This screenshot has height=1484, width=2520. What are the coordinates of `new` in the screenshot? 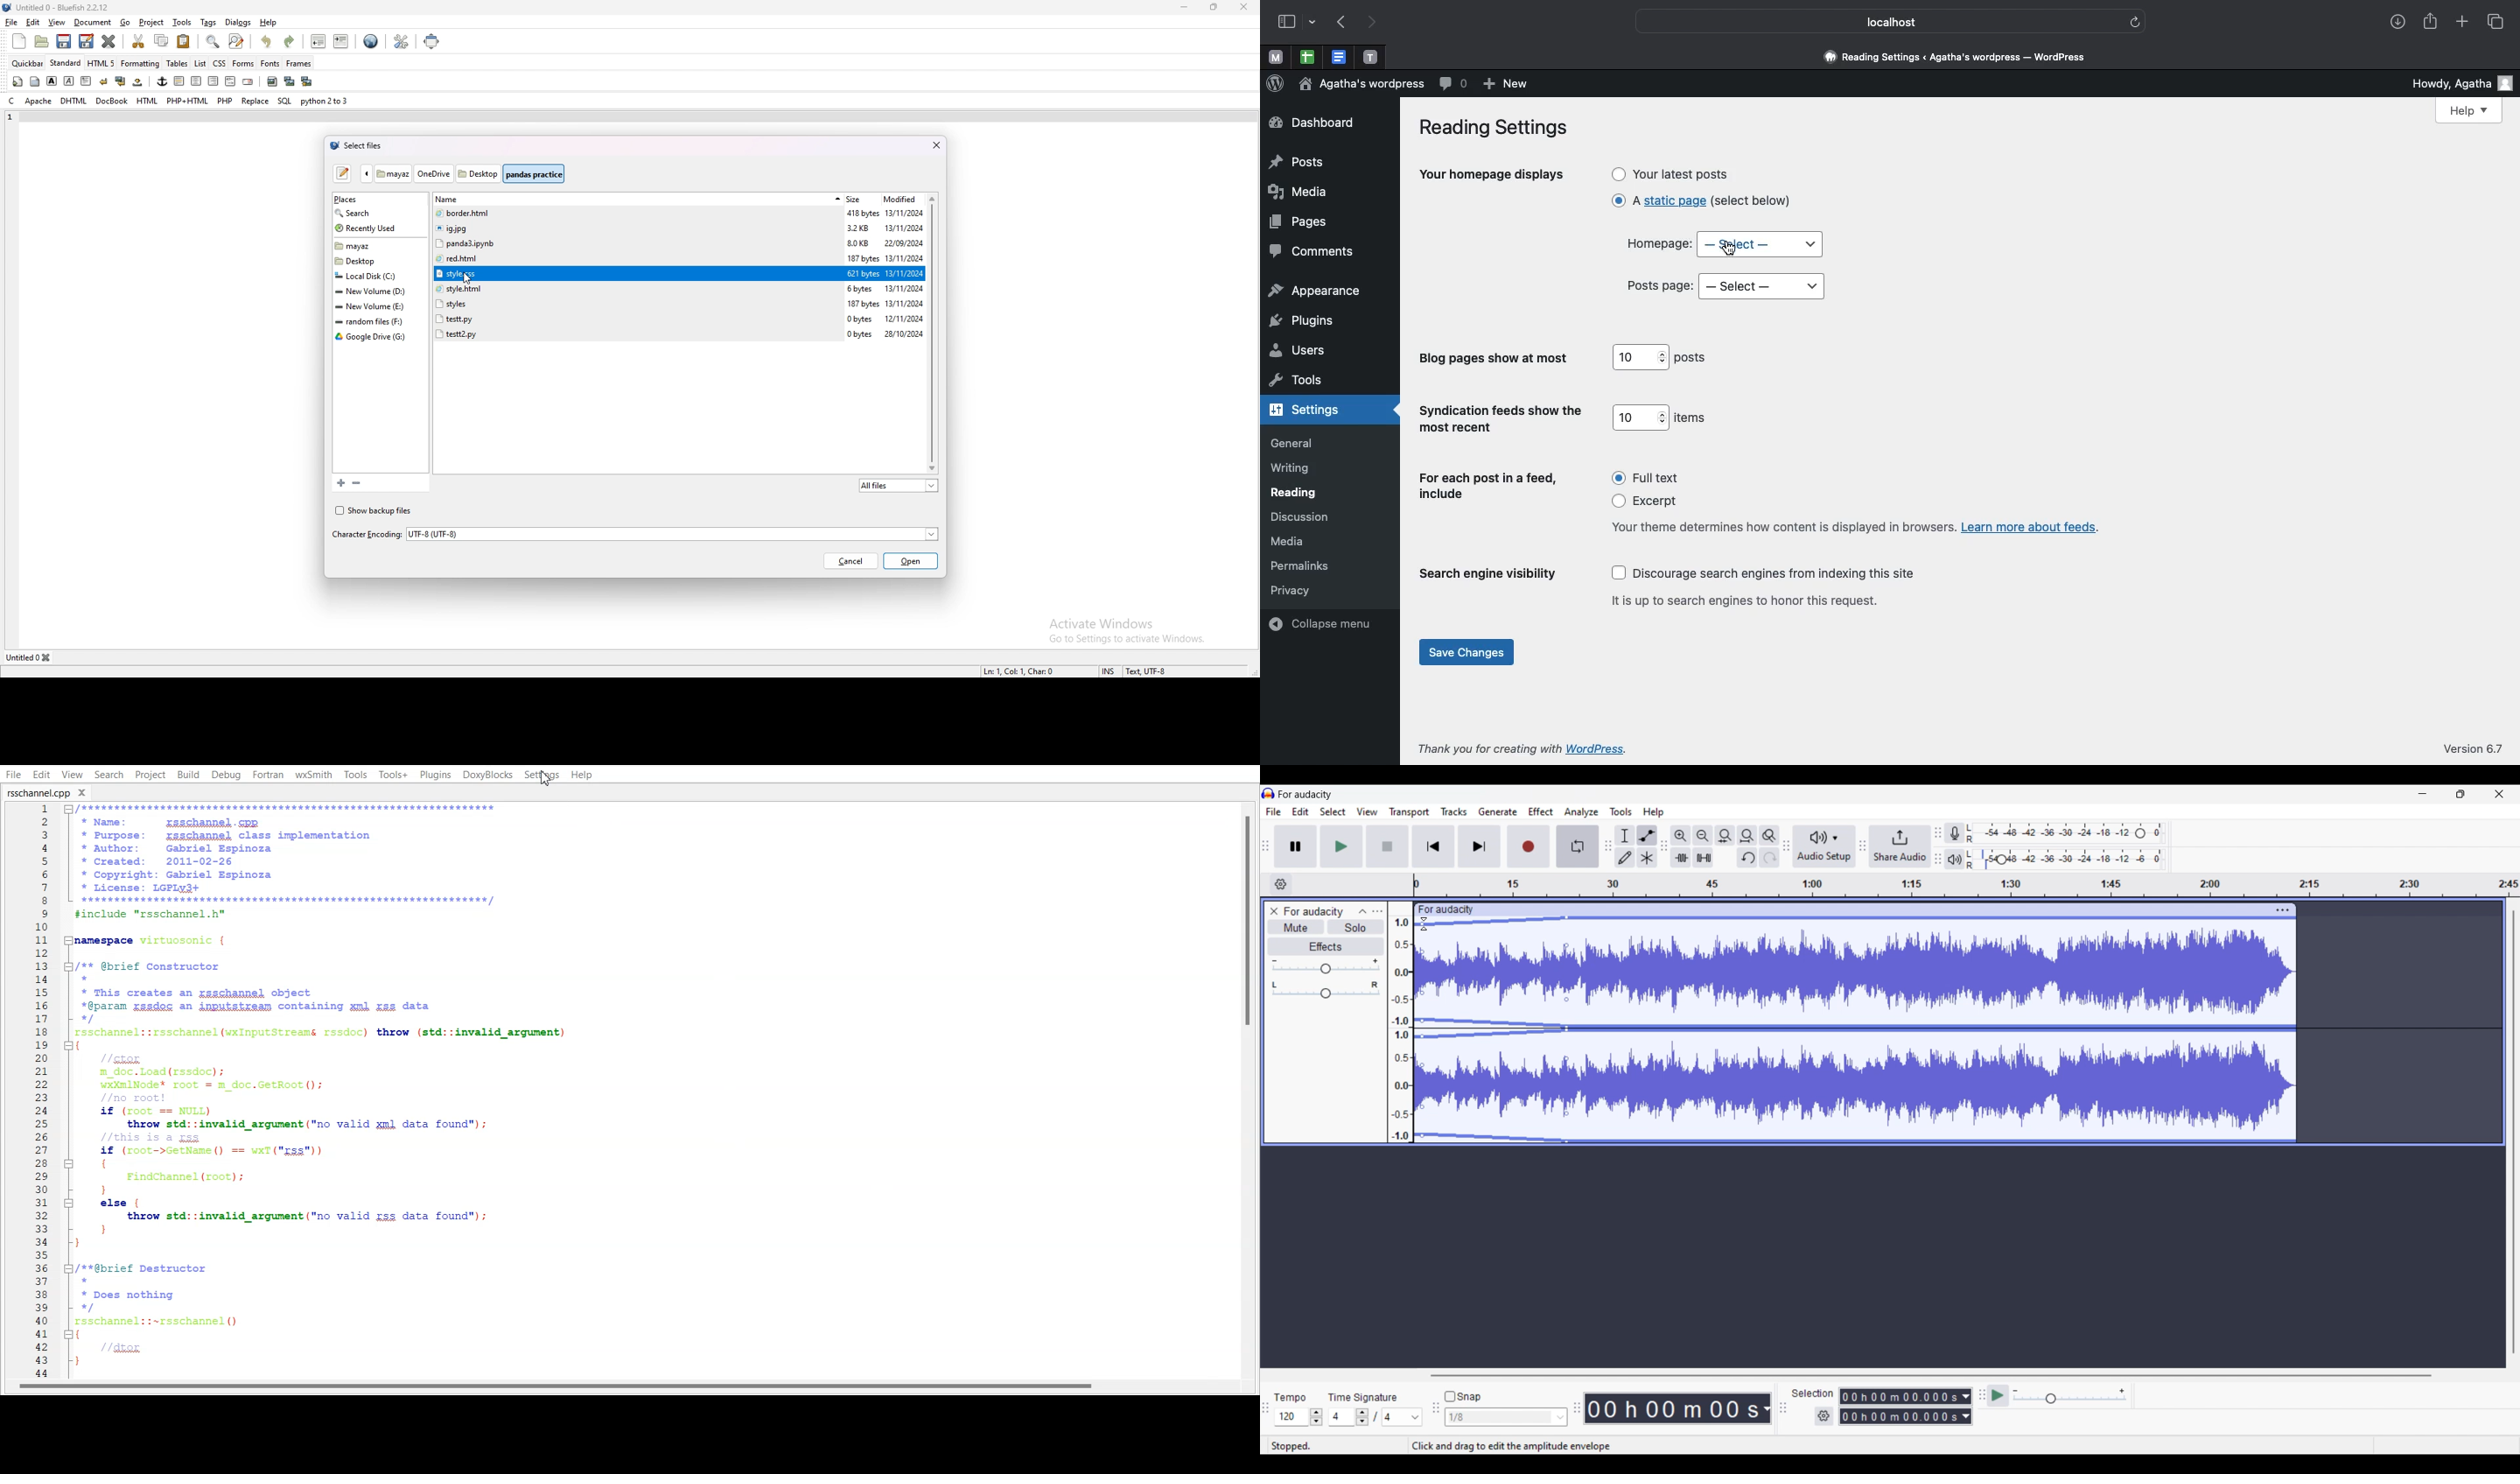 It's located at (19, 41).